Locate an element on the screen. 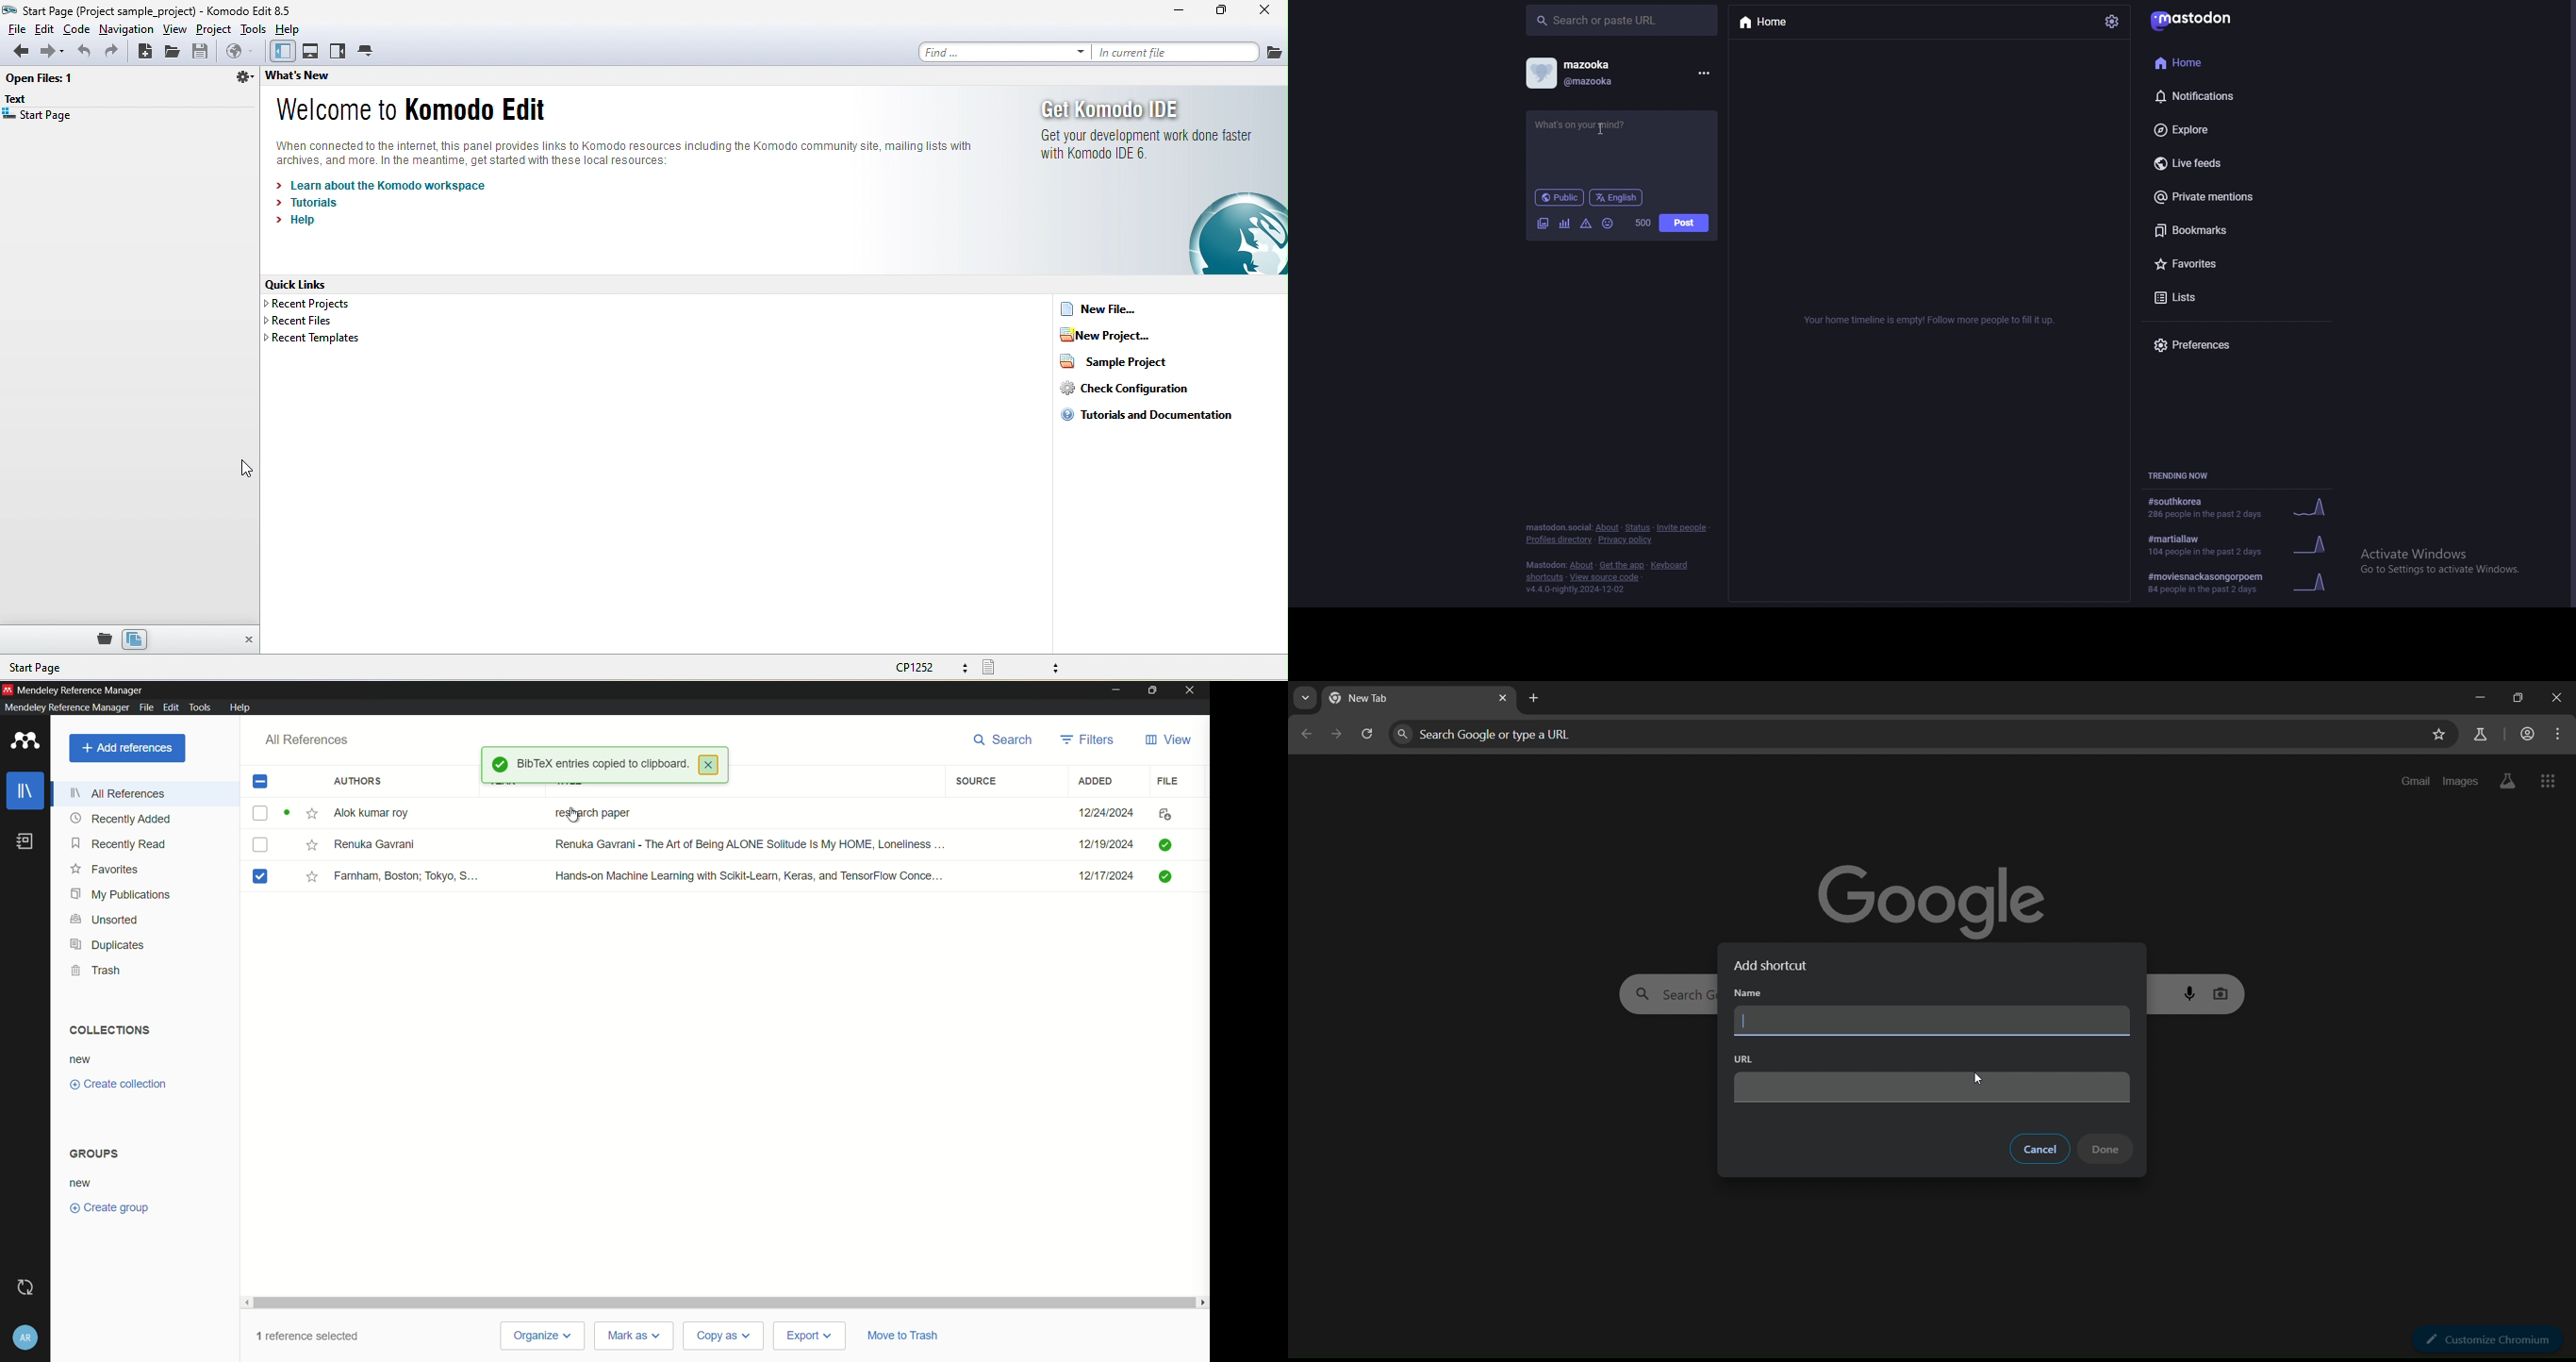 The image size is (2576, 1372). browse is located at coordinates (239, 53).